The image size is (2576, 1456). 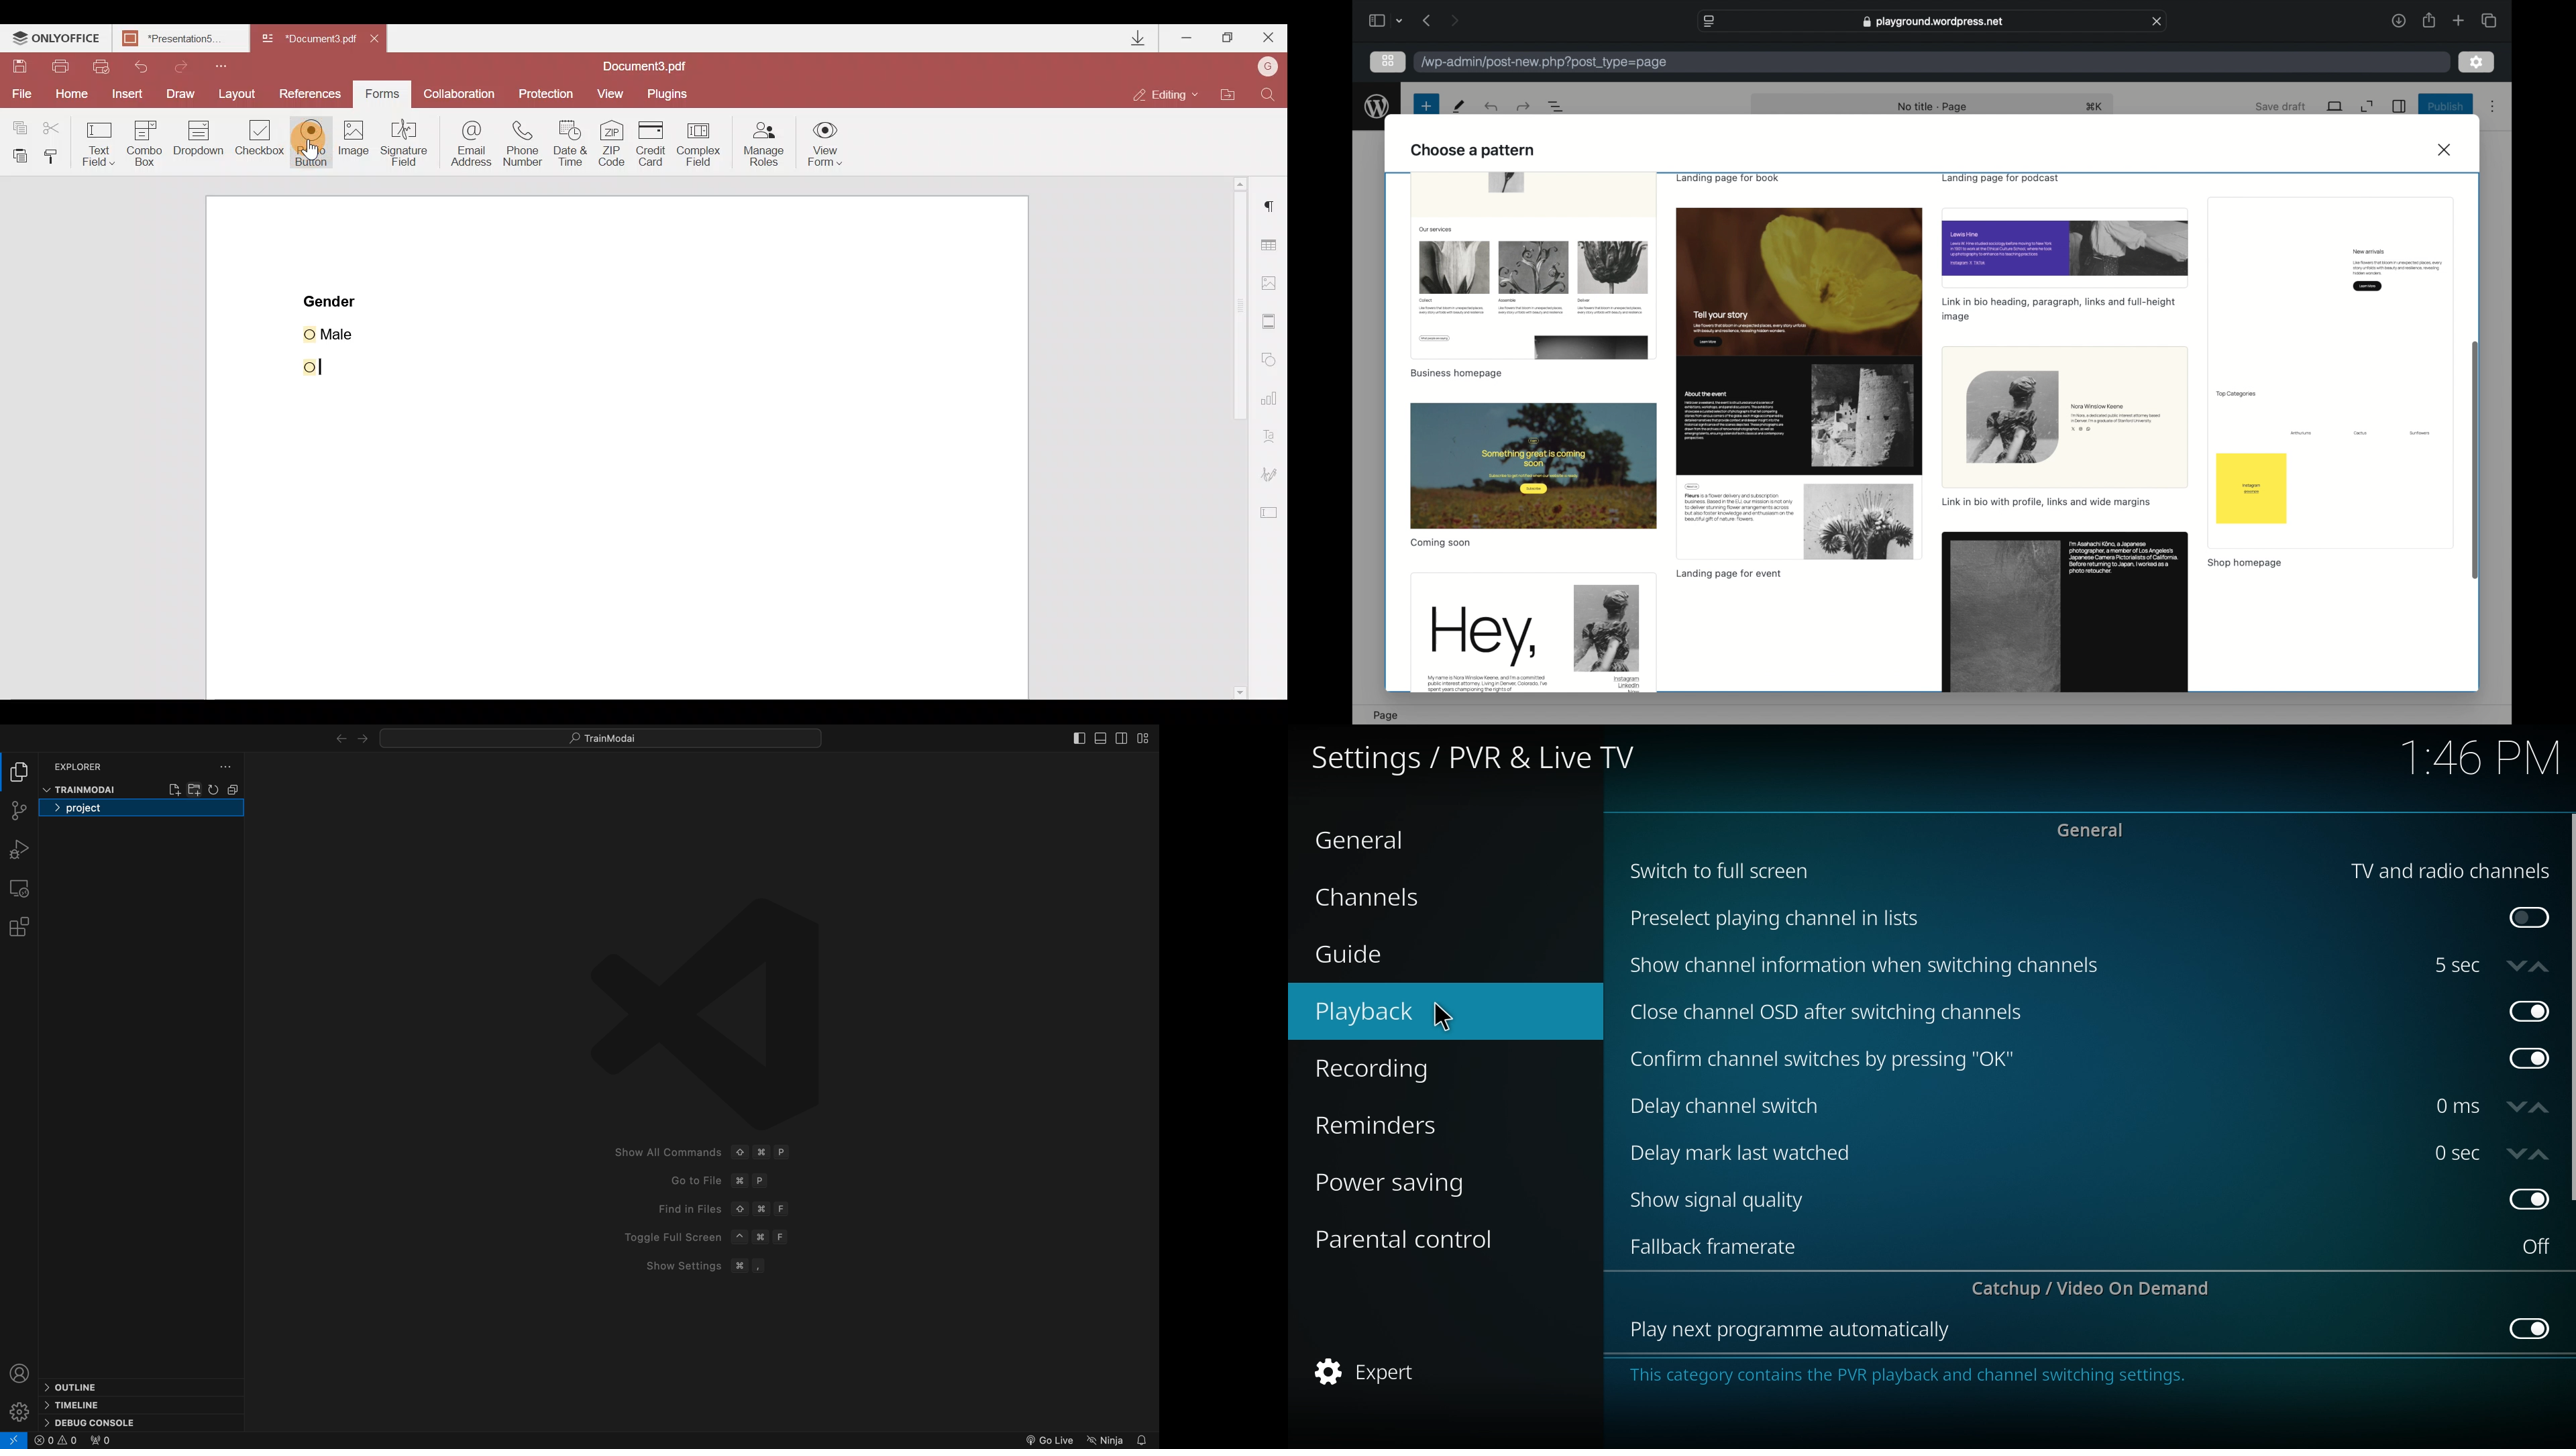 What do you see at coordinates (1275, 474) in the screenshot?
I see `Signature settings` at bounding box center [1275, 474].